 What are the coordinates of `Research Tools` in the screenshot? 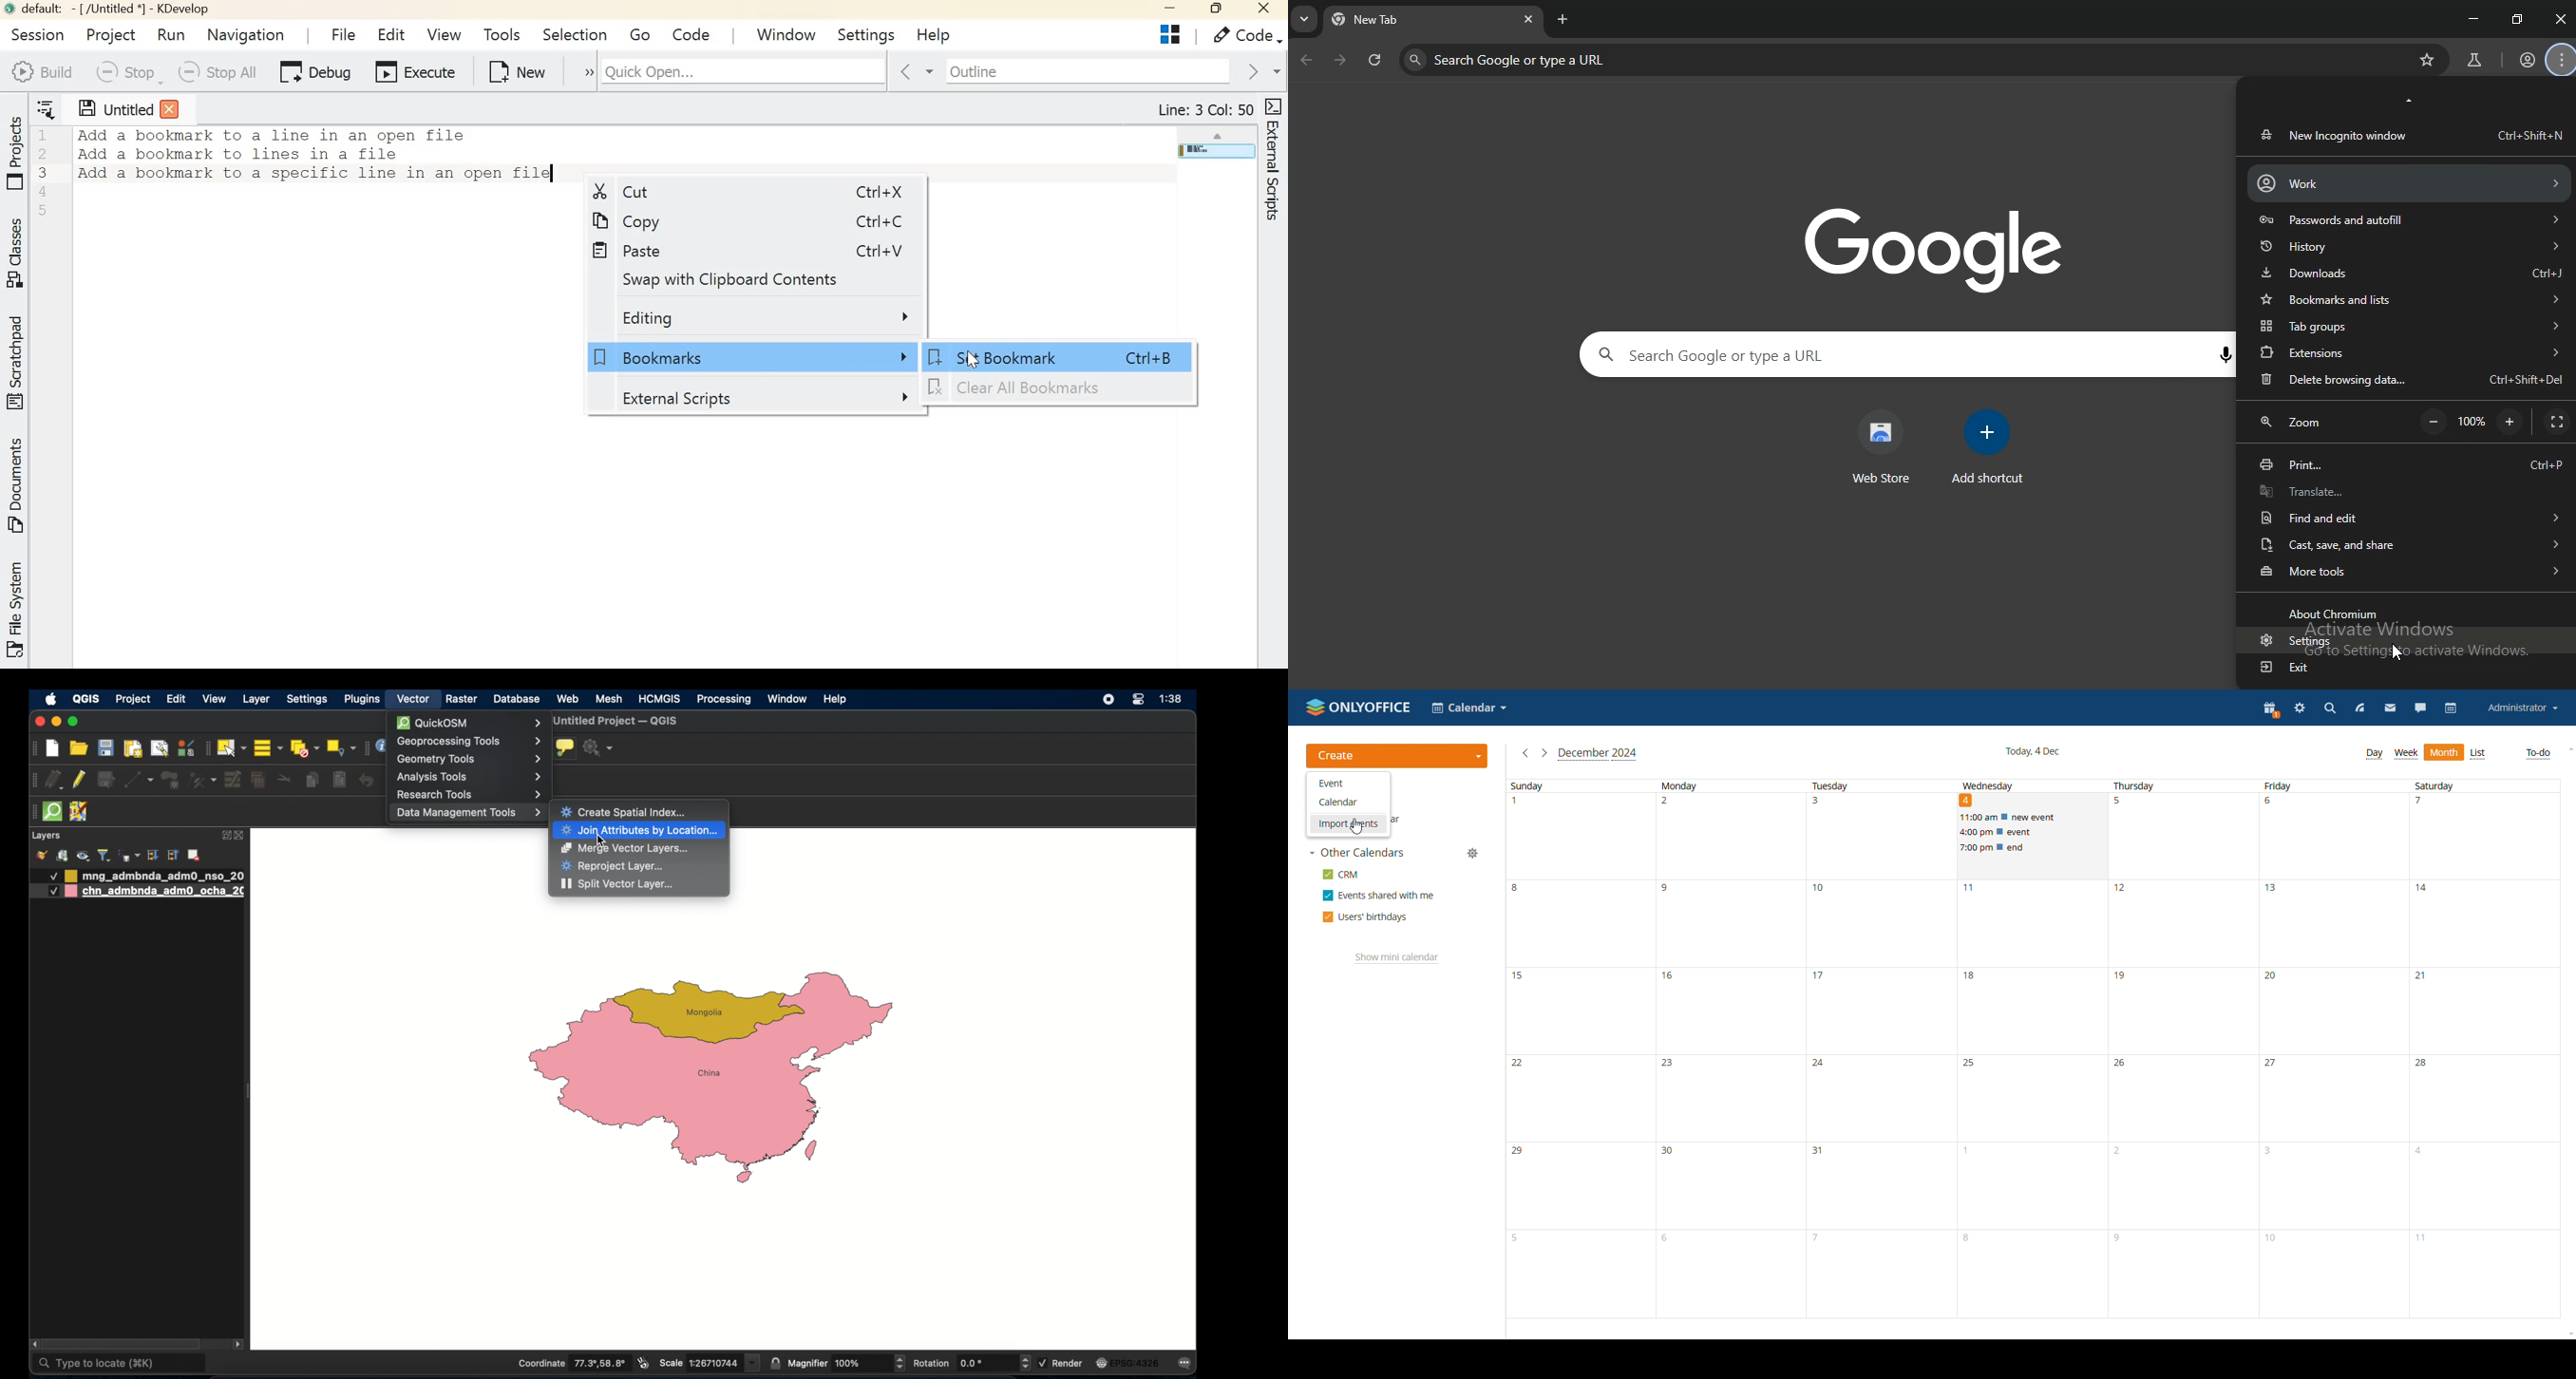 It's located at (469, 796).